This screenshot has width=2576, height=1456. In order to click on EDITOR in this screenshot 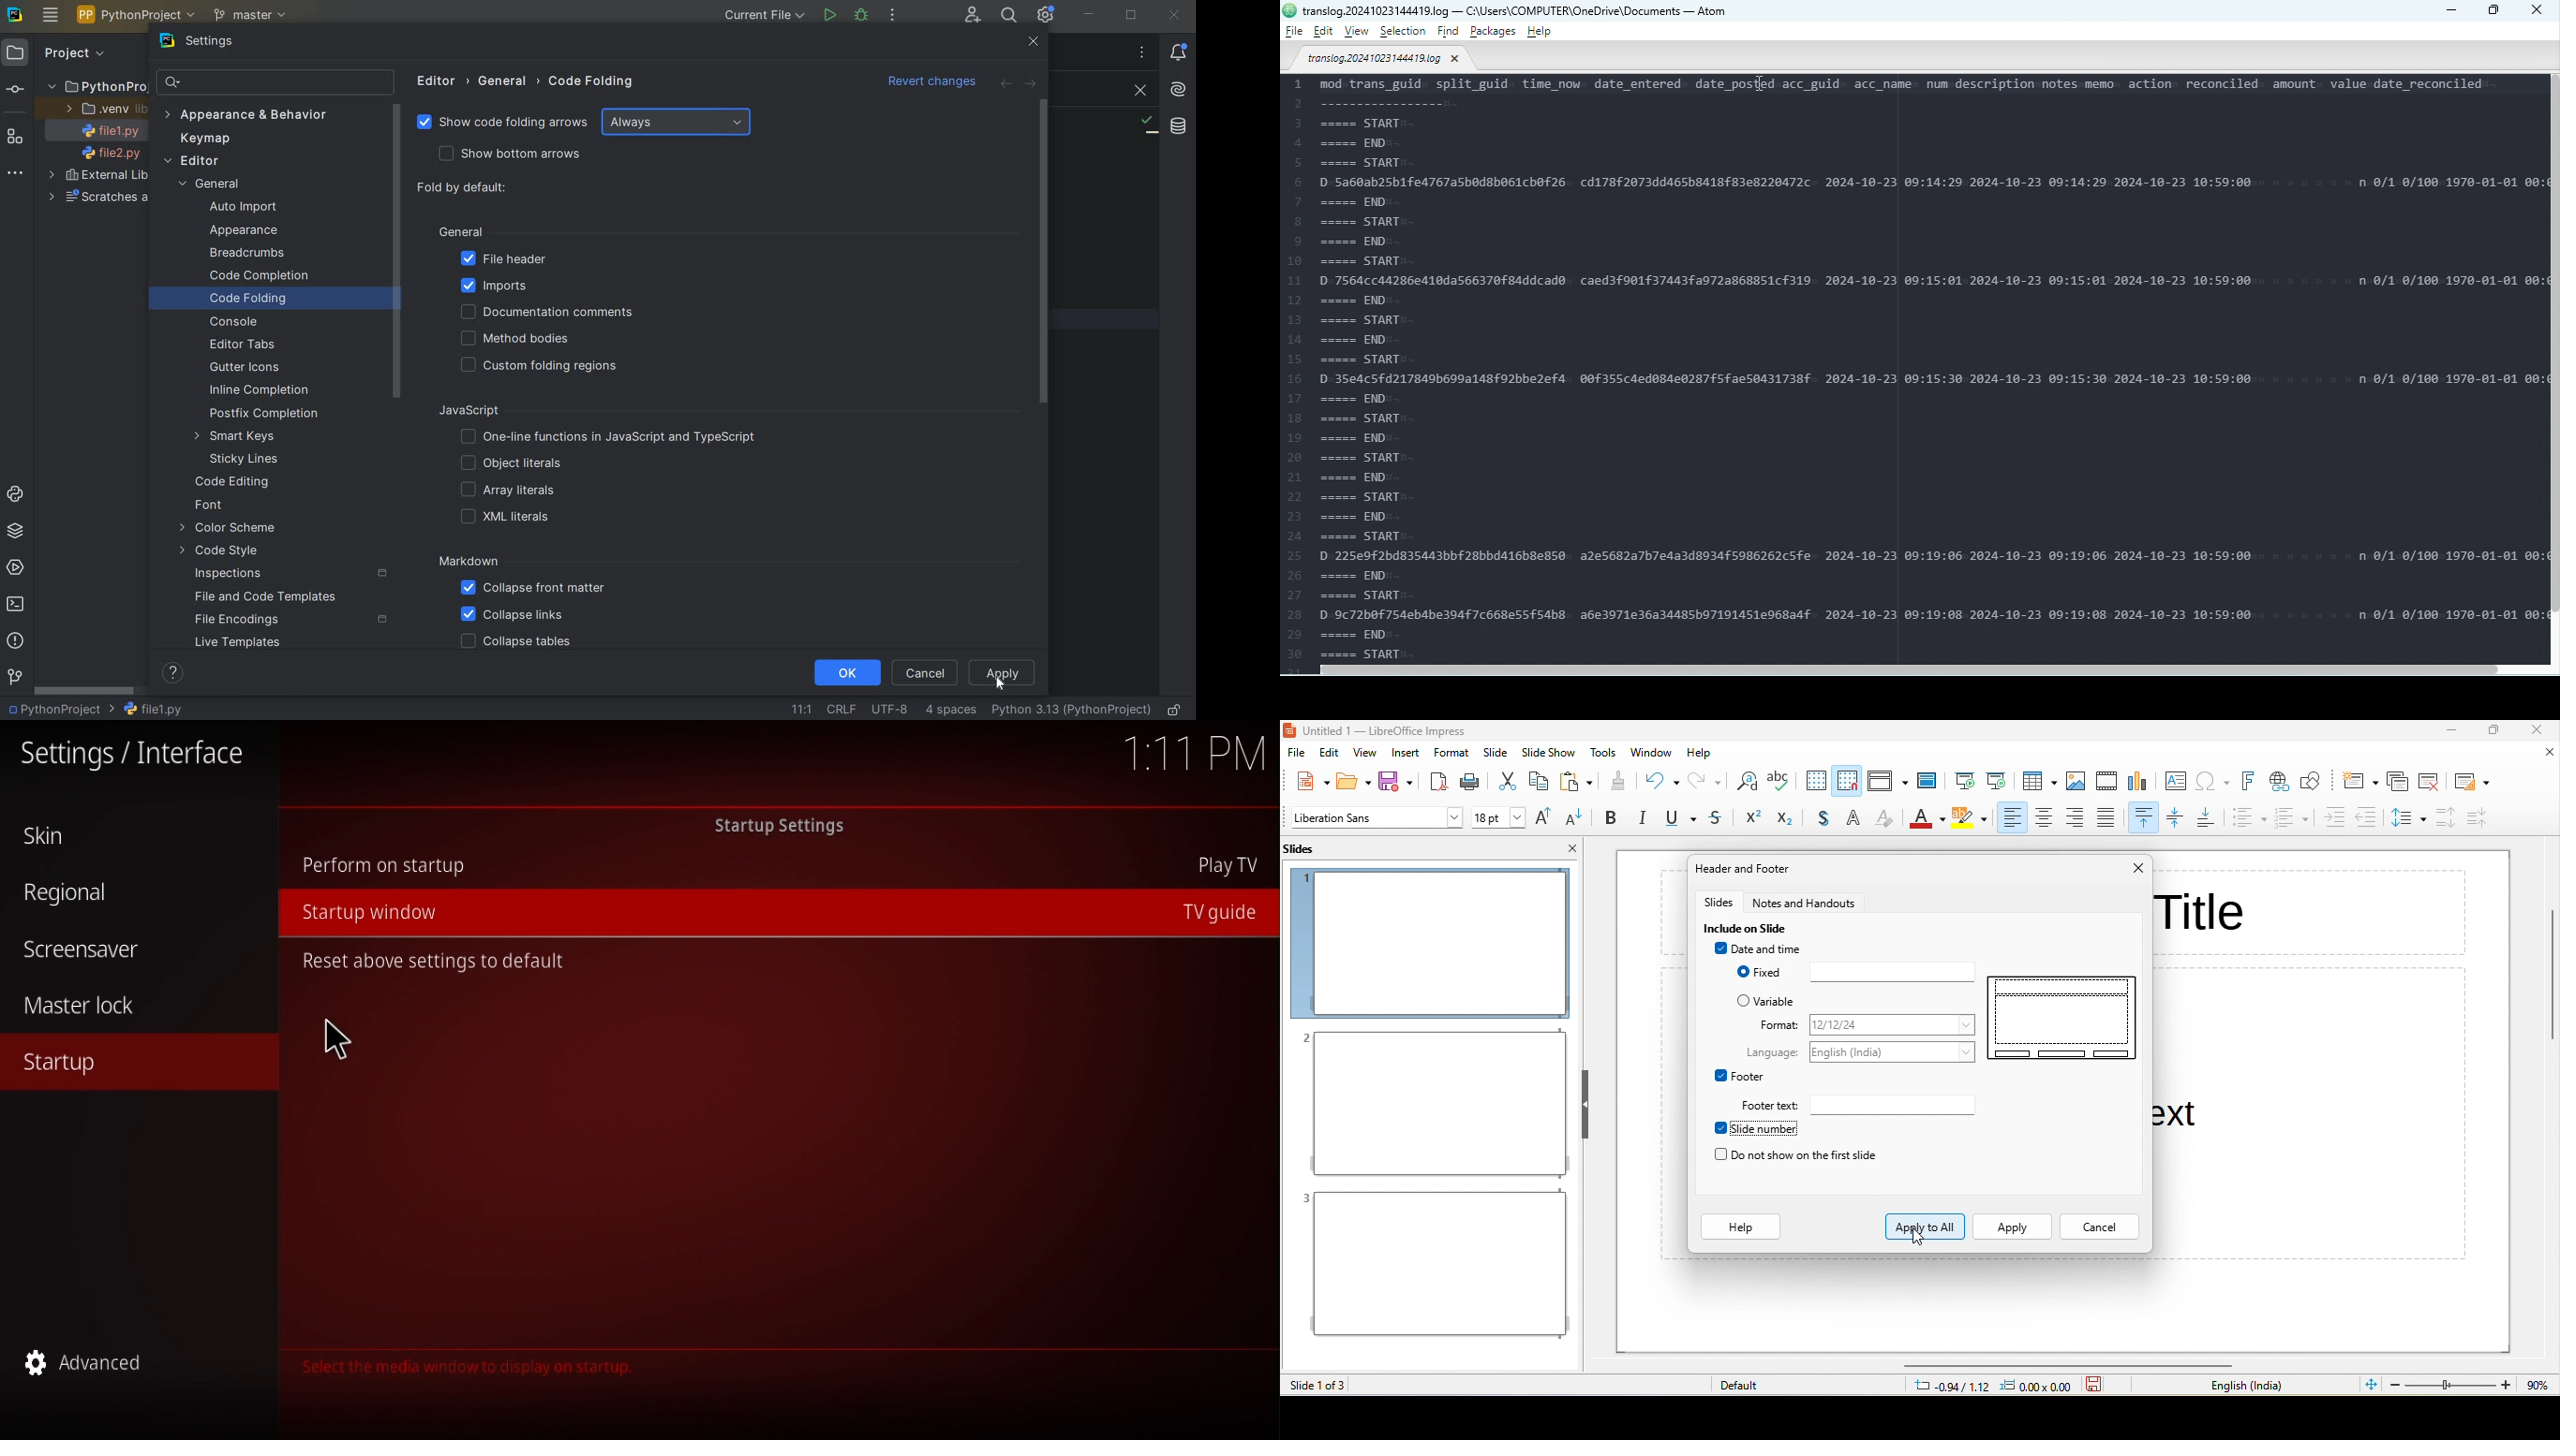, I will do `click(193, 161)`.